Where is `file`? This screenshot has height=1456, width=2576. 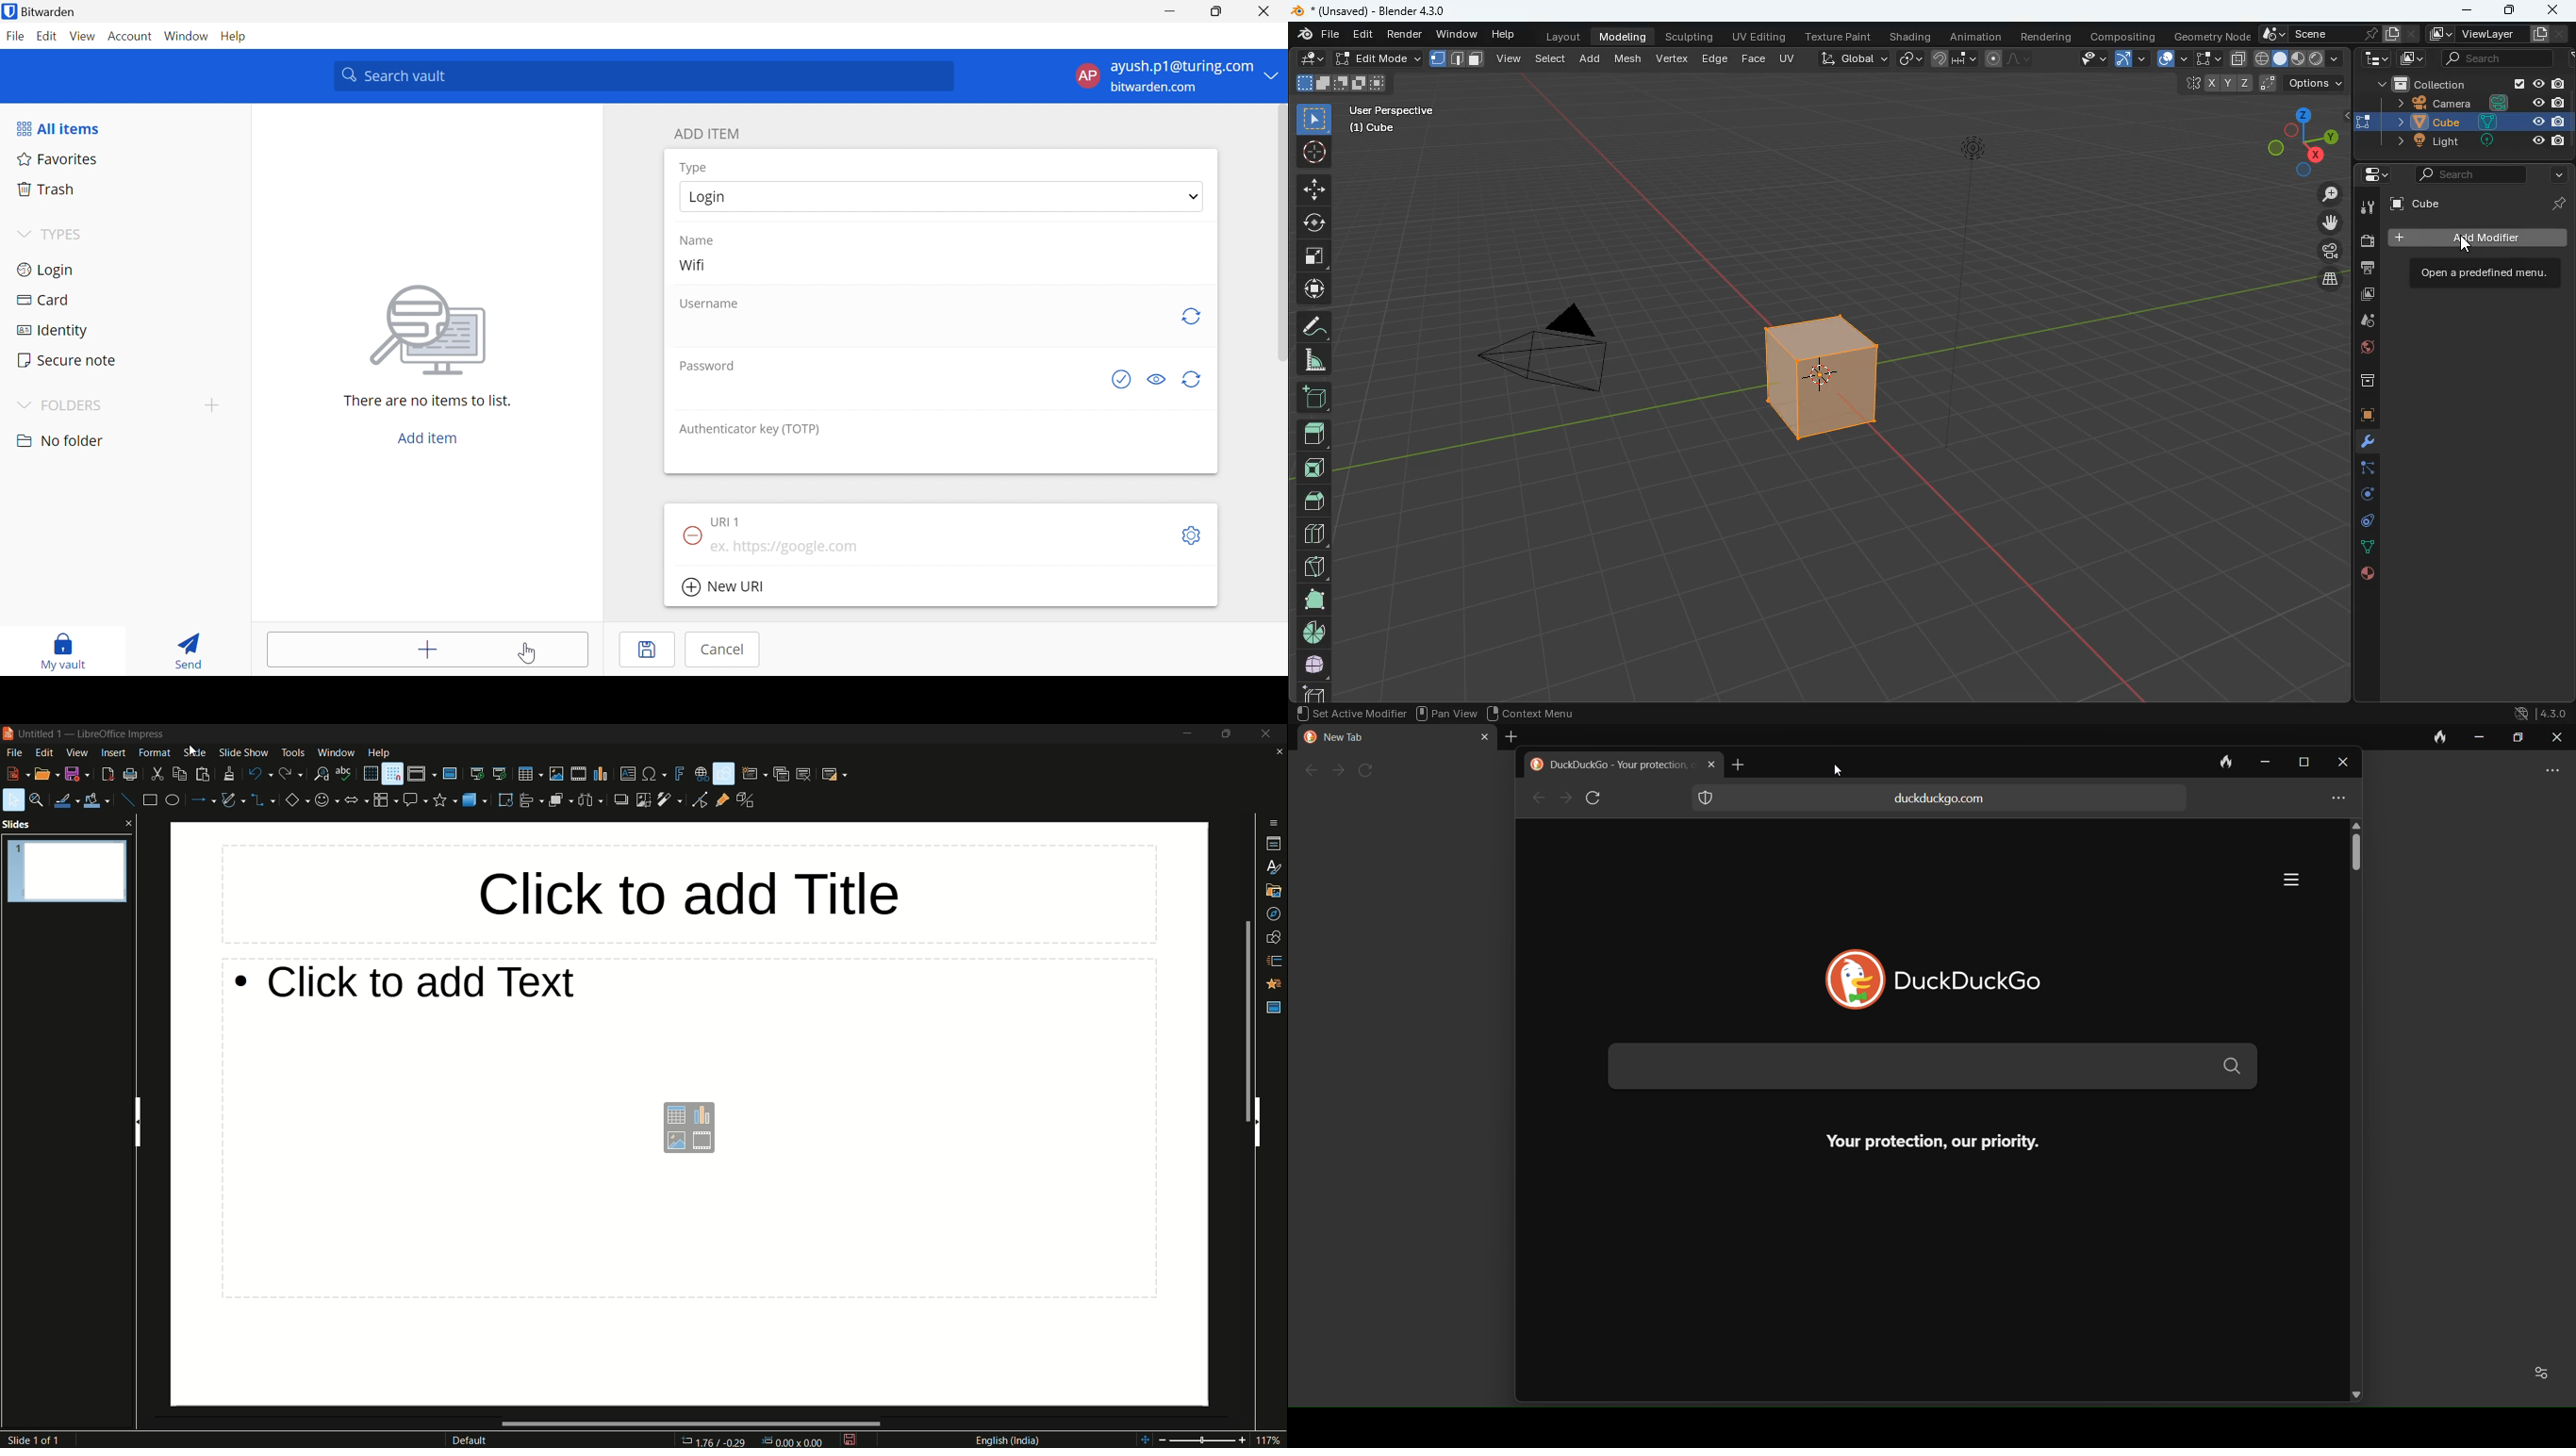
file is located at coordinates (1314, 35).